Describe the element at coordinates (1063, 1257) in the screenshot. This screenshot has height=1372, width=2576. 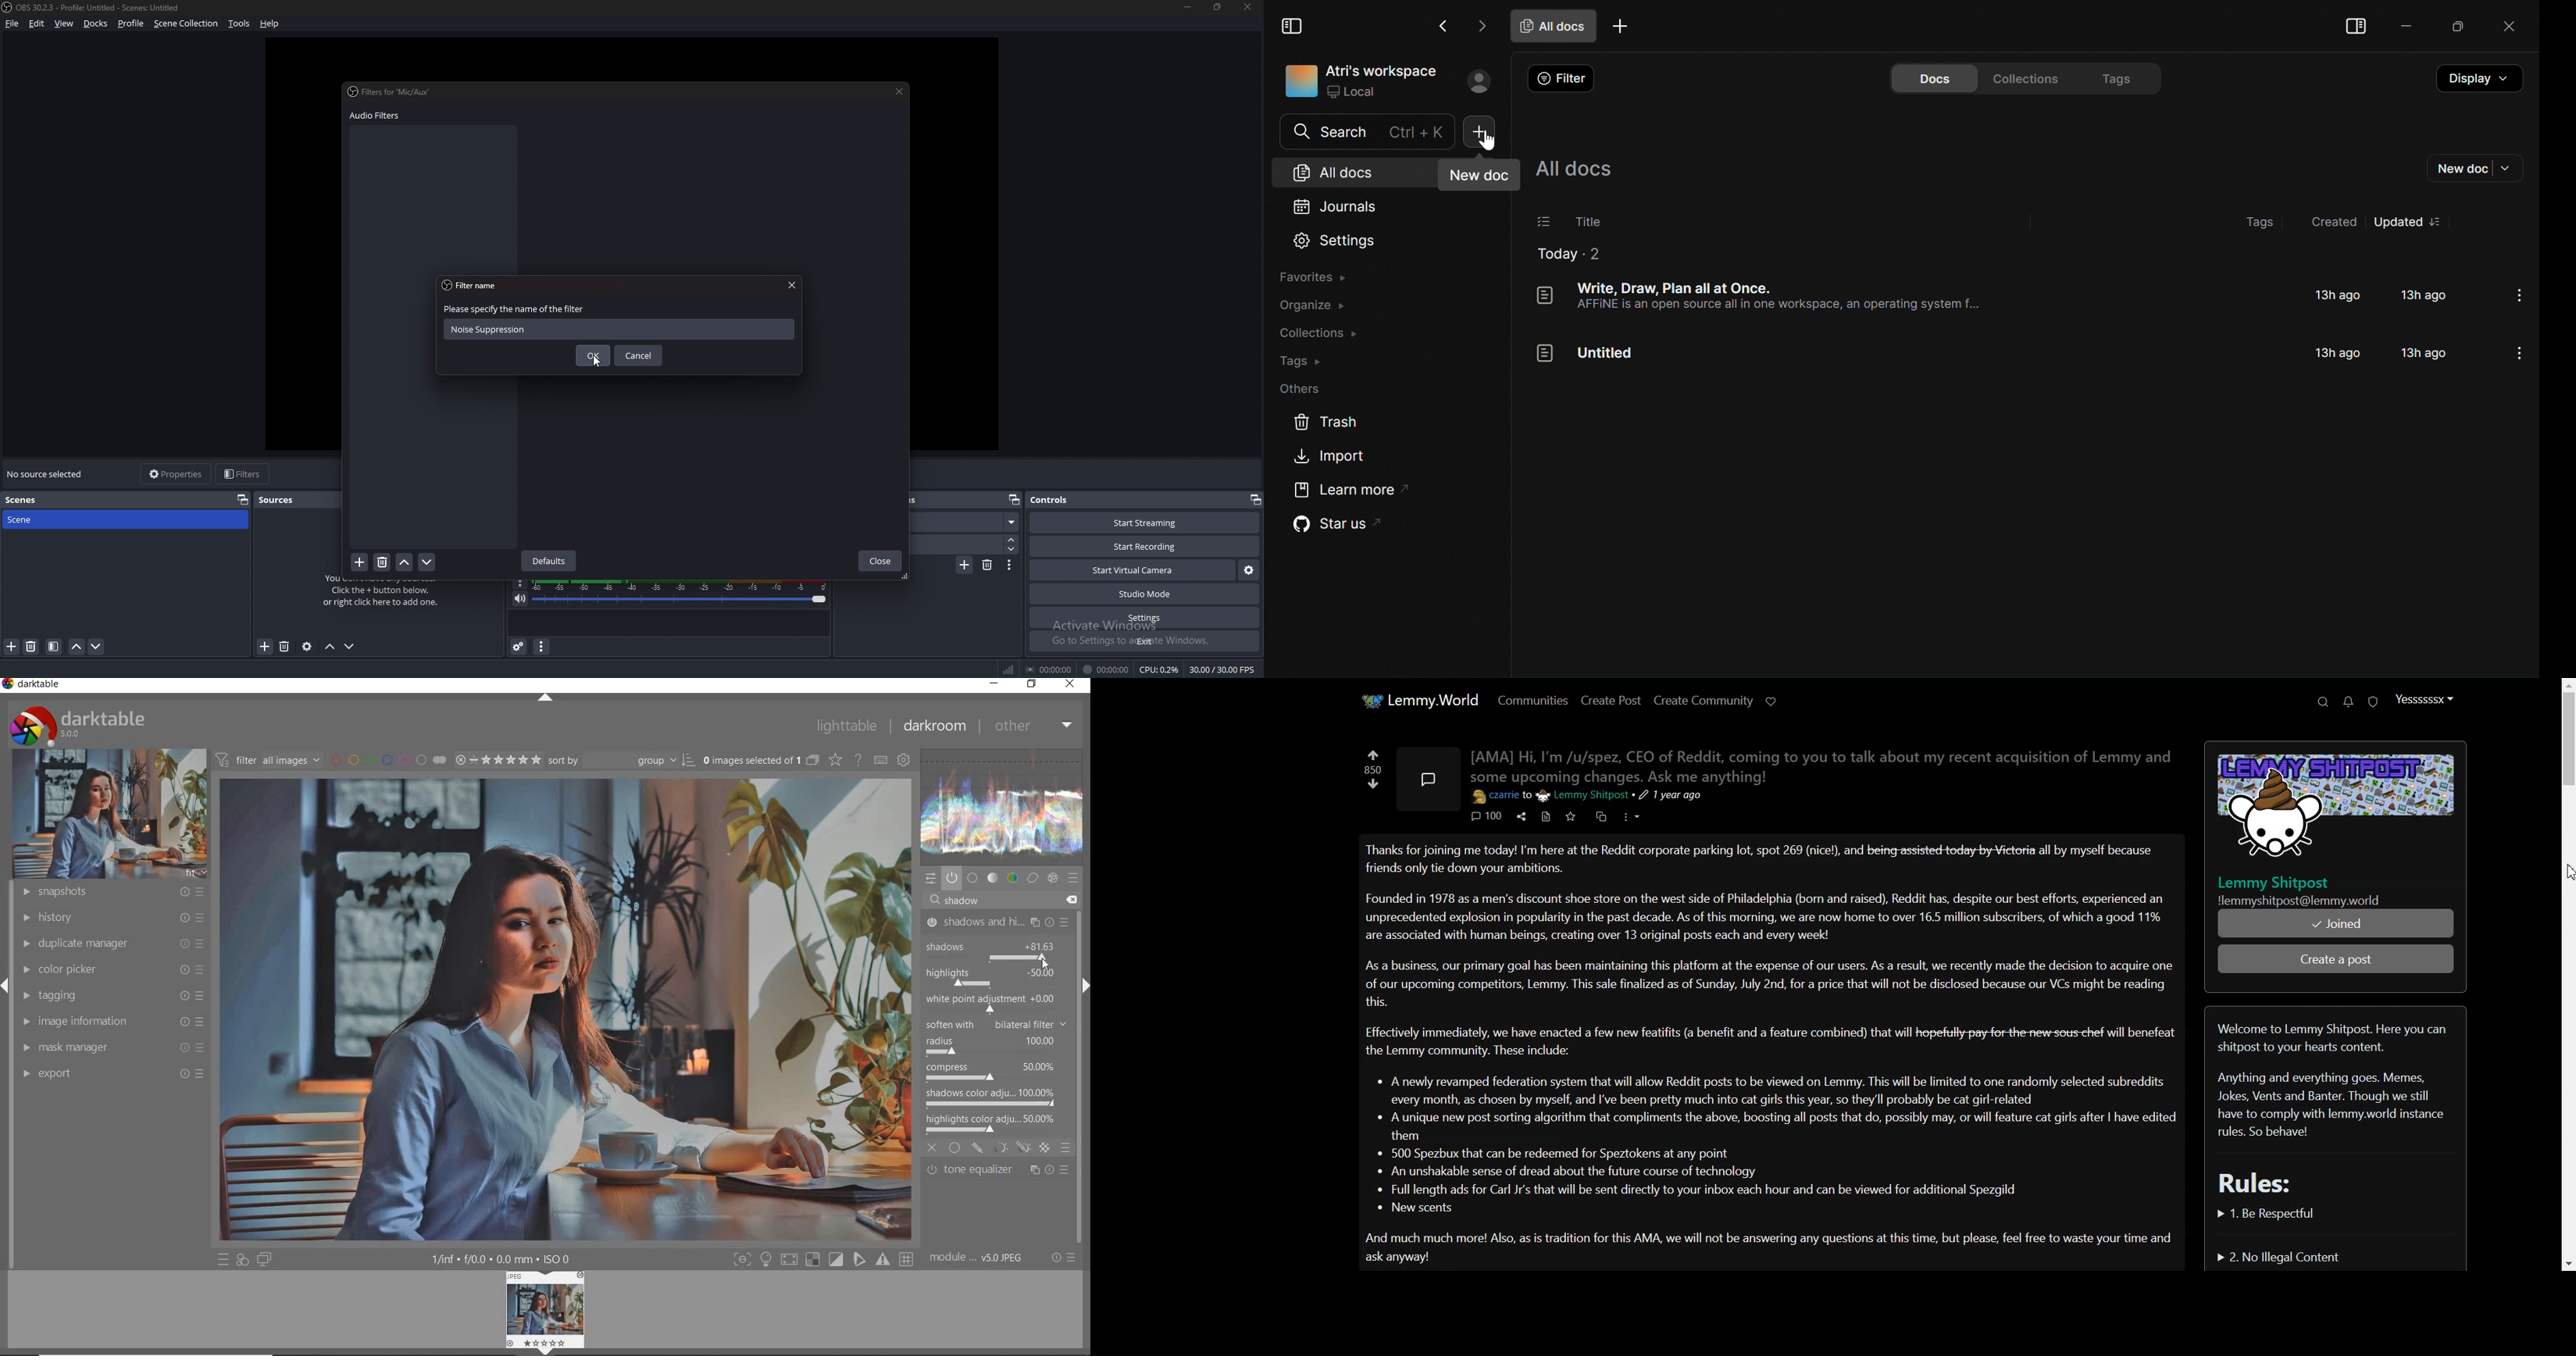
I see `reset or presets & preferences ` at that location.